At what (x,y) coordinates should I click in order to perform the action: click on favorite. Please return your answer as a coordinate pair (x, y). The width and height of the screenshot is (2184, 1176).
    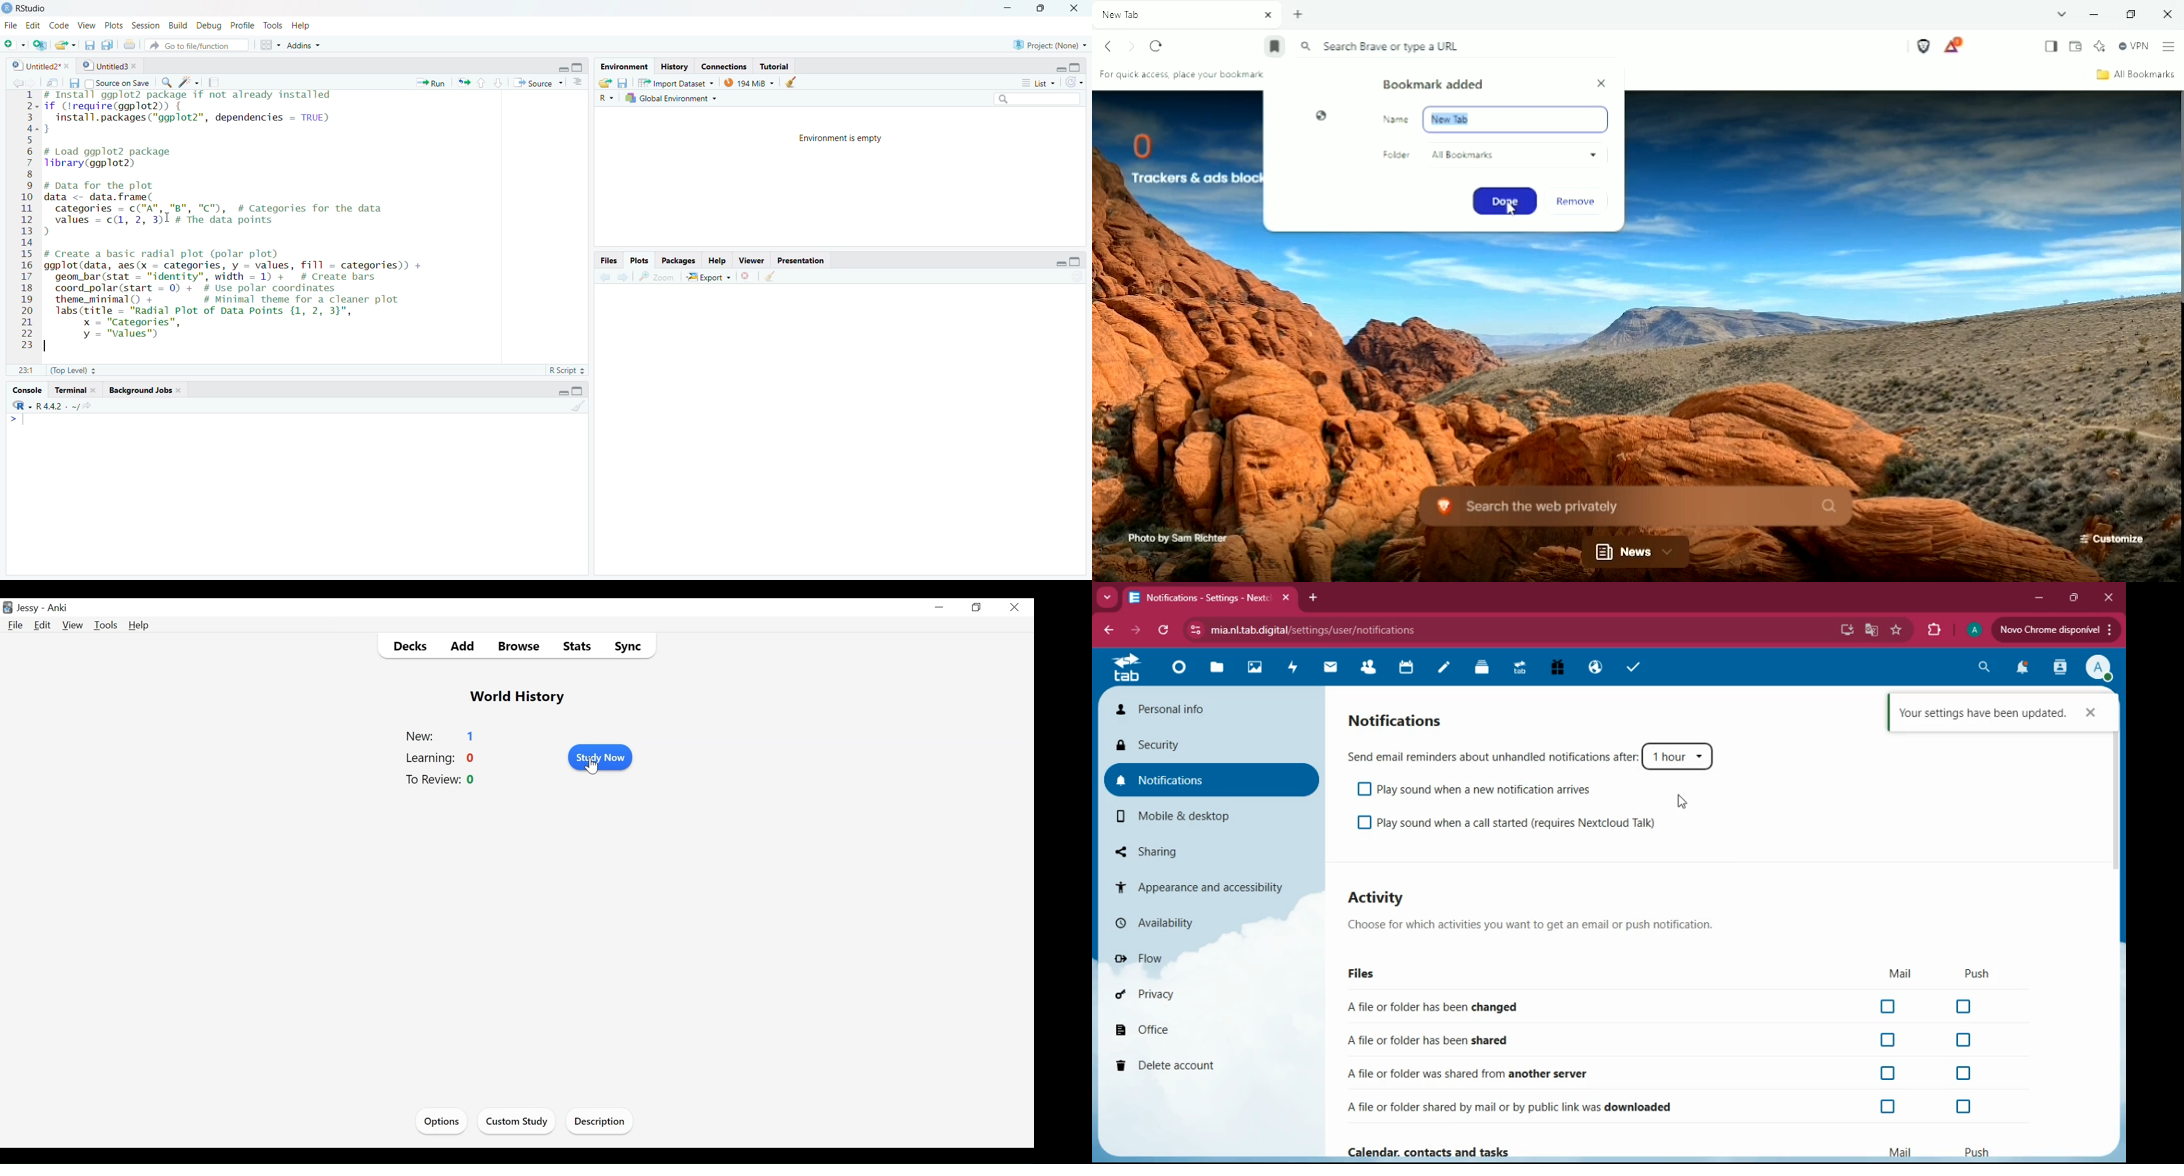
    Looking at the image, I should click on (1897, 631).